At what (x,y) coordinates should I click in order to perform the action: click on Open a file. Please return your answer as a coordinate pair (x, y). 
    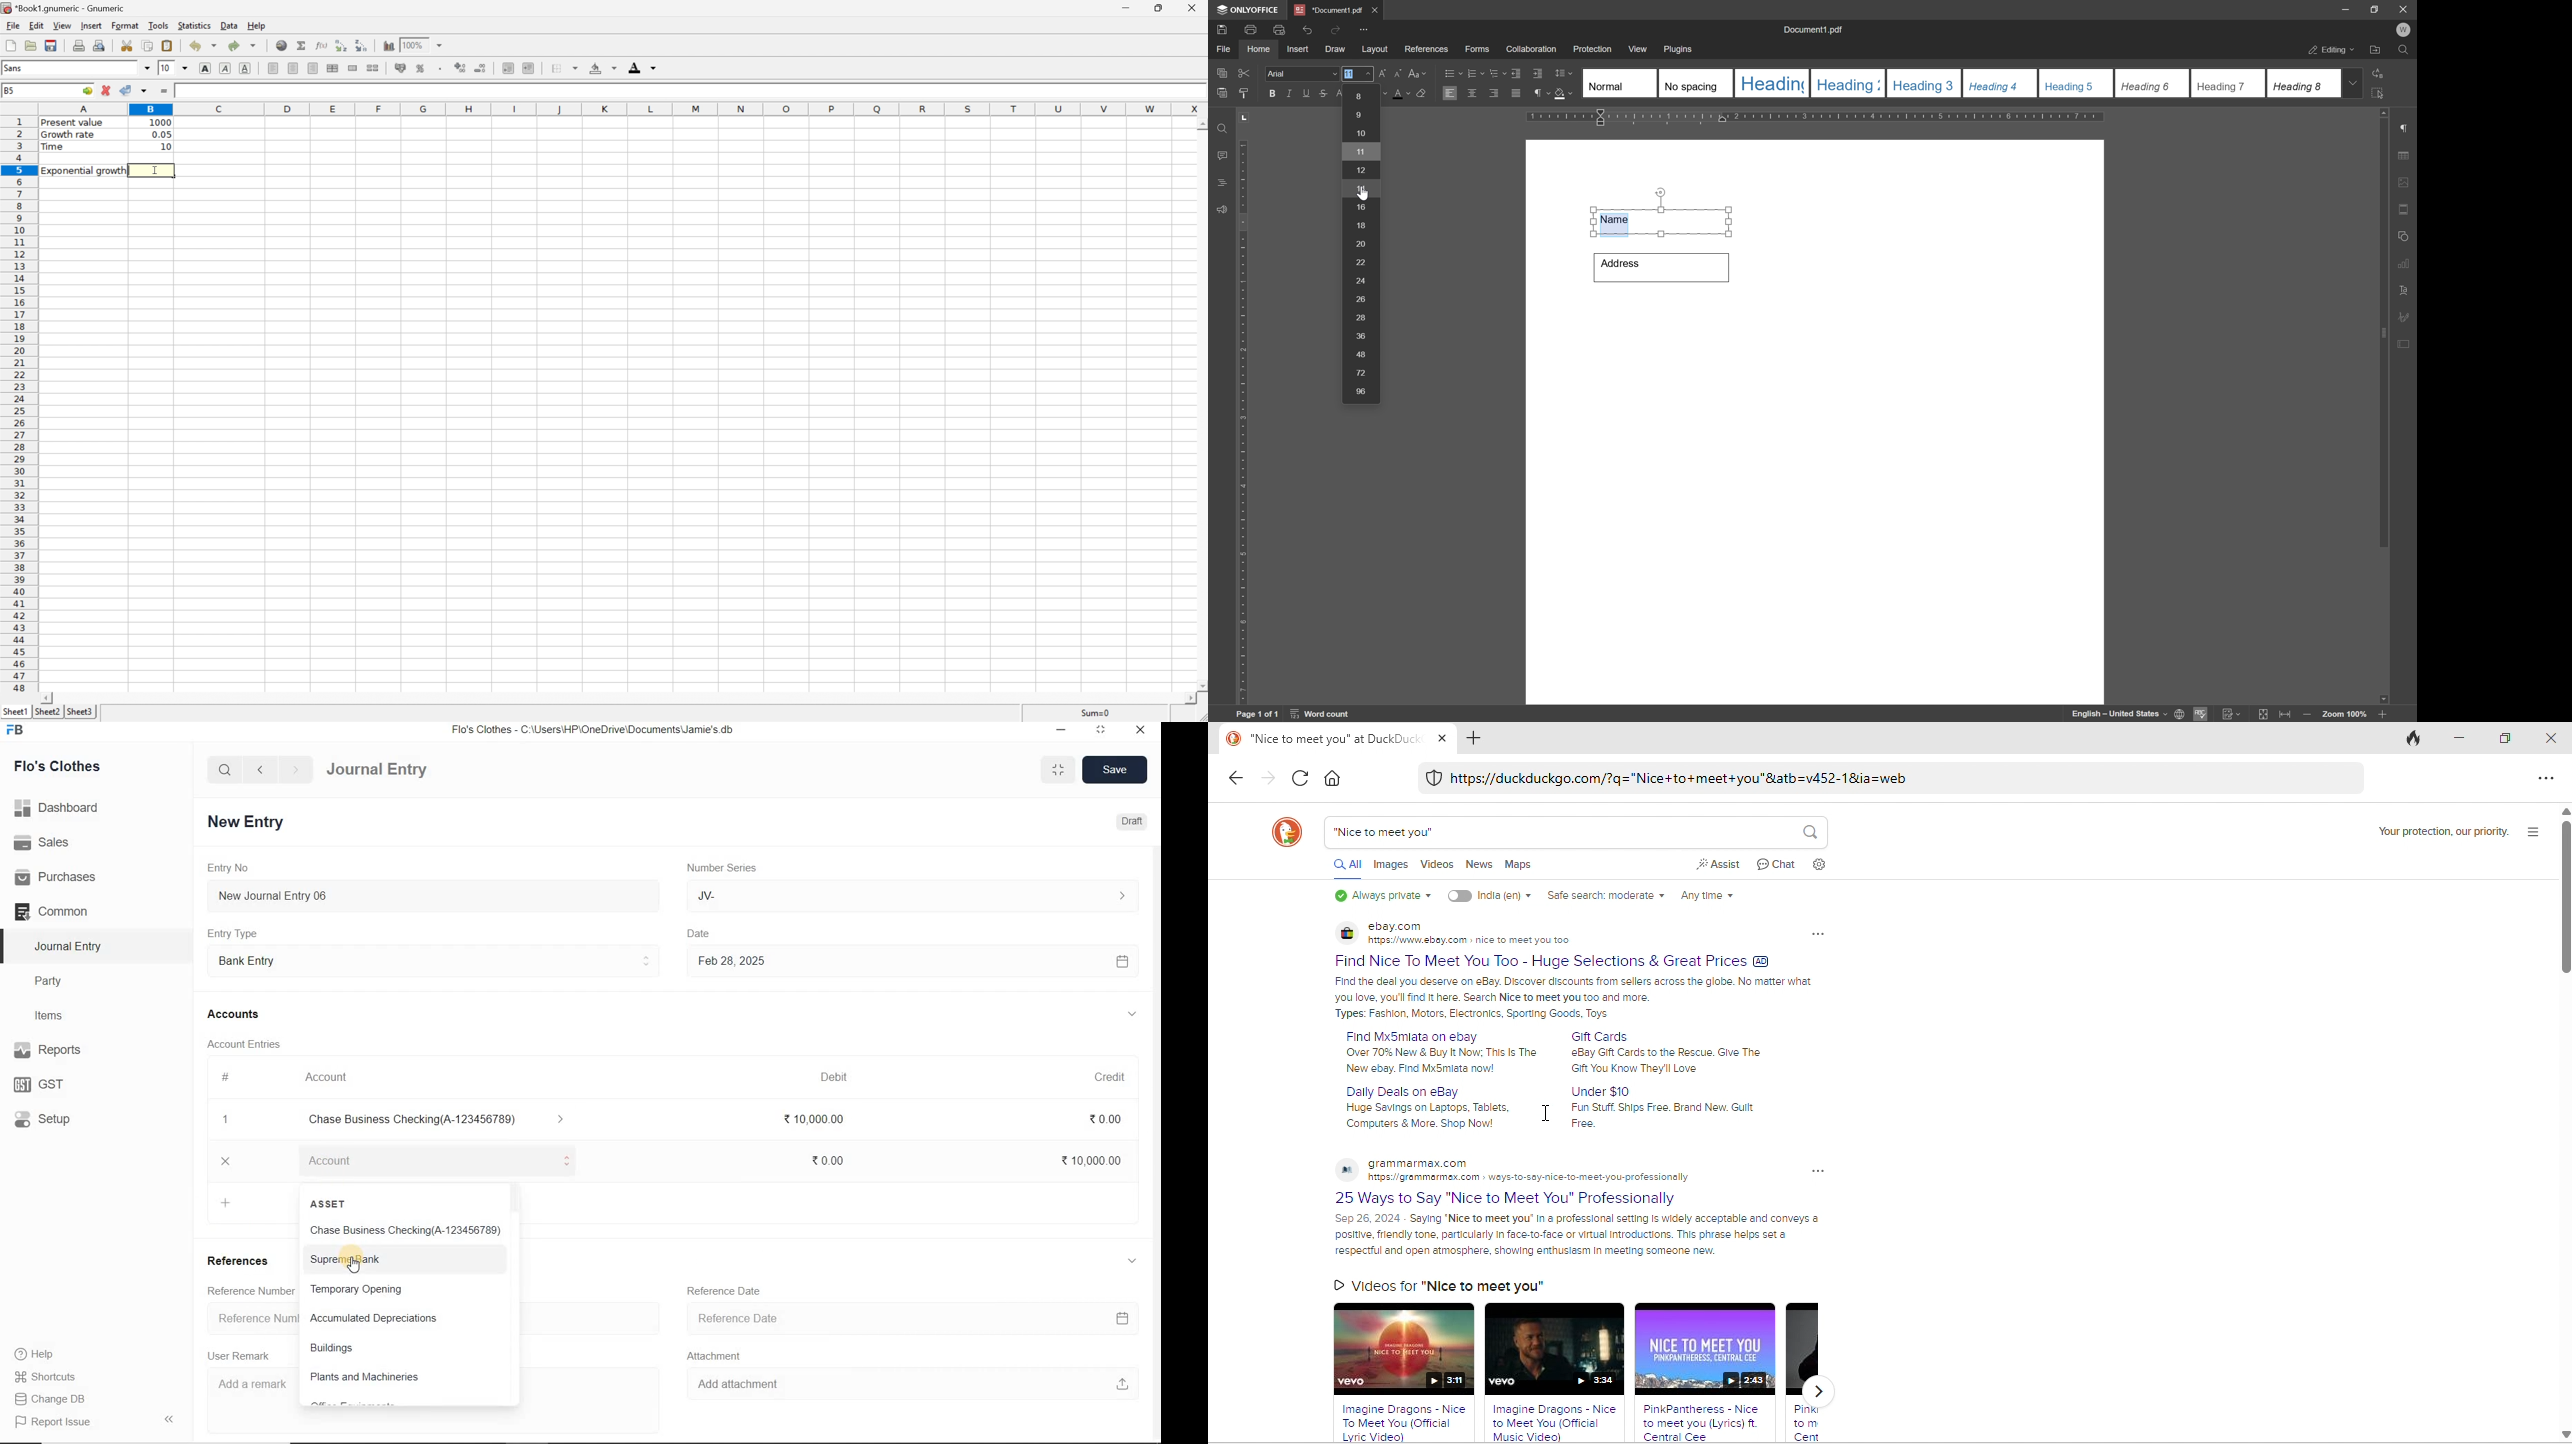
    Looking at the image, I should click on (32, 45).